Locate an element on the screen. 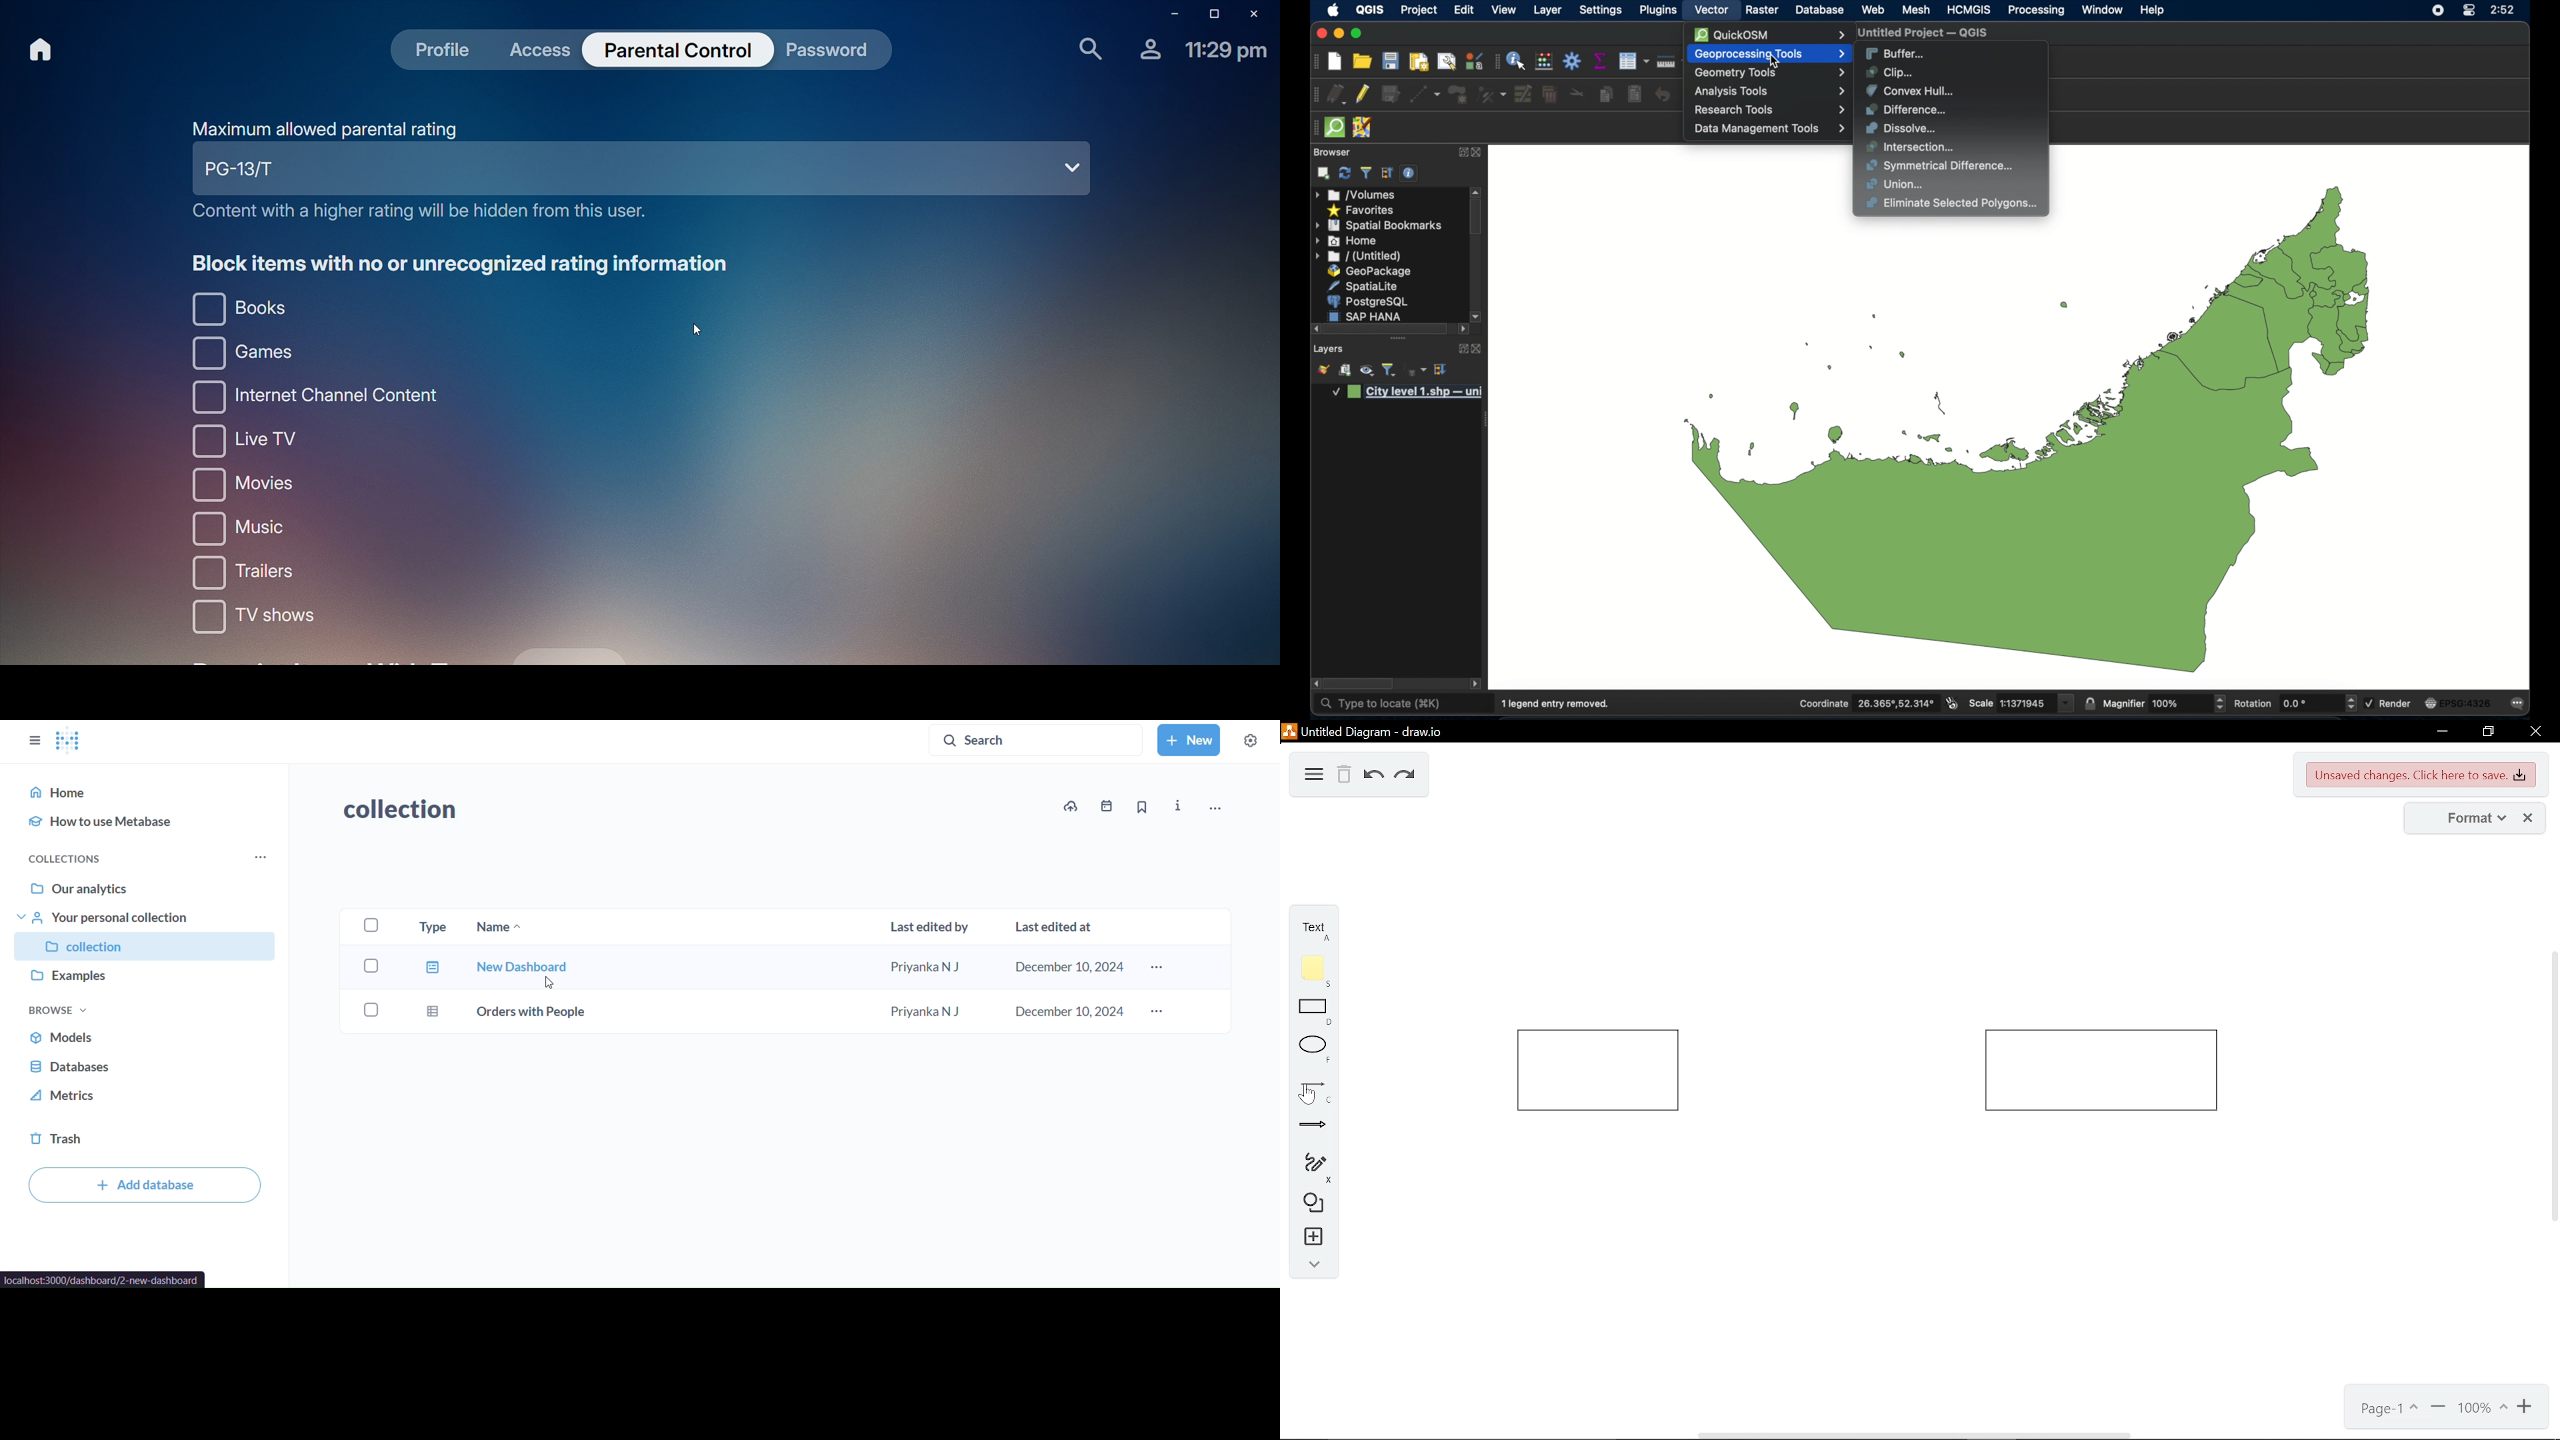 The height and width of the screenshot is (1456, 2576). more is located at coordinates (1158, 967).